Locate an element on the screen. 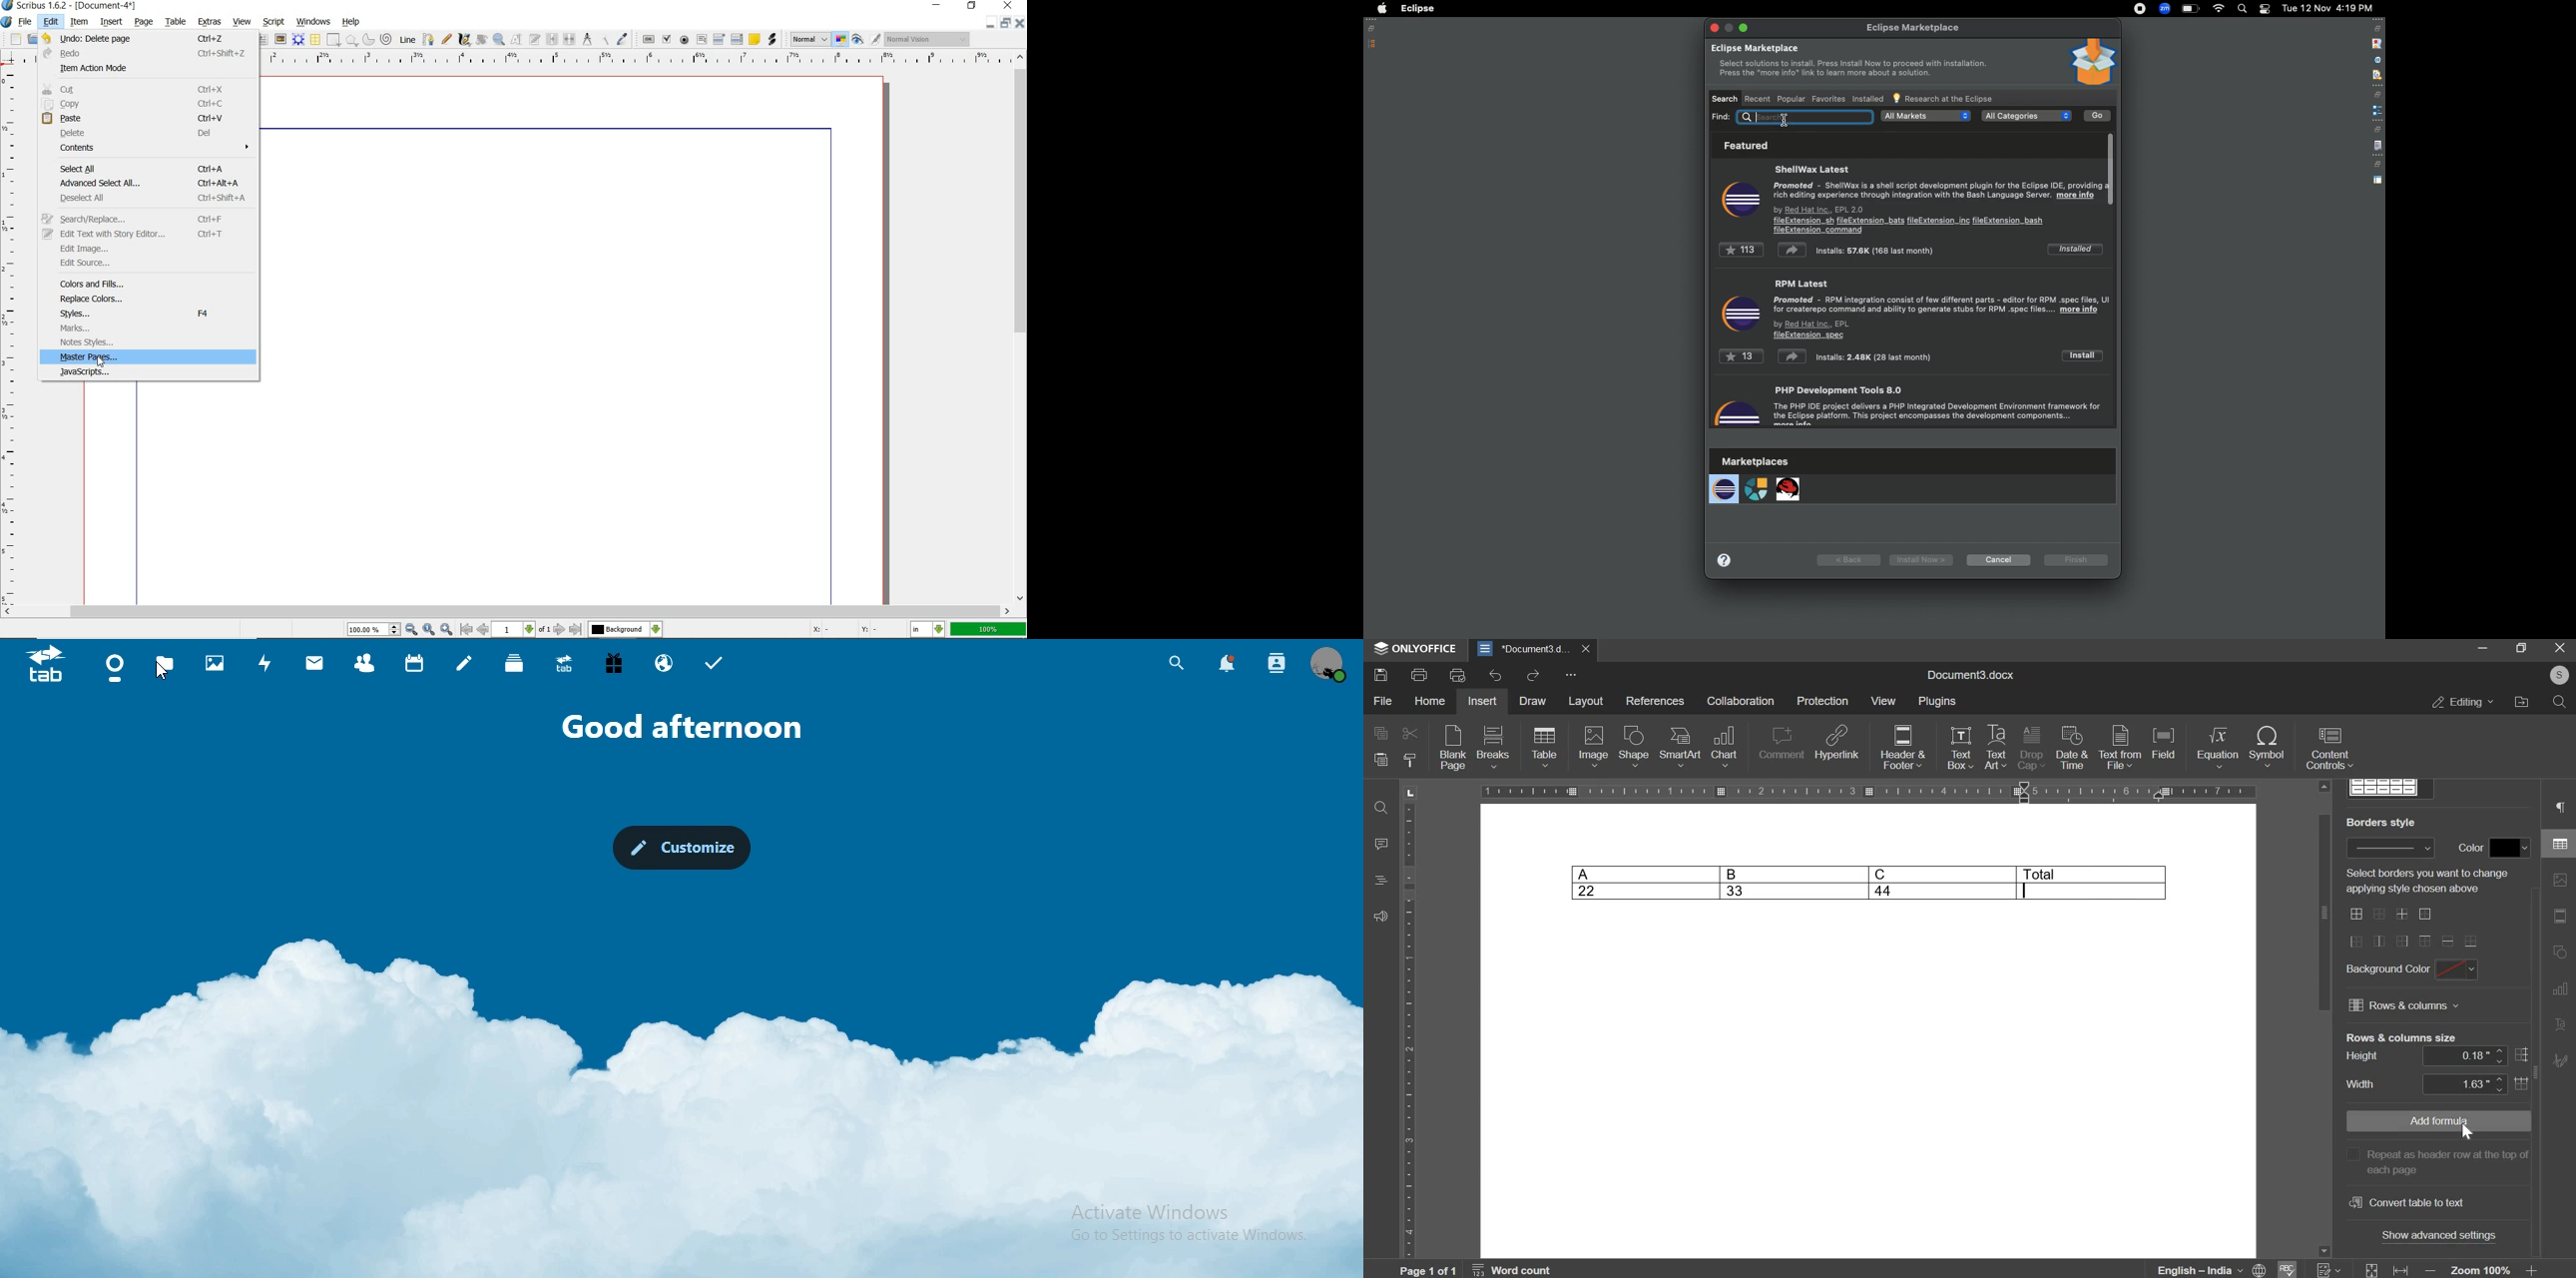 Image resolution: width=2576 pixels, height=1288 pixels. find is located at coordinates (1382, 809).